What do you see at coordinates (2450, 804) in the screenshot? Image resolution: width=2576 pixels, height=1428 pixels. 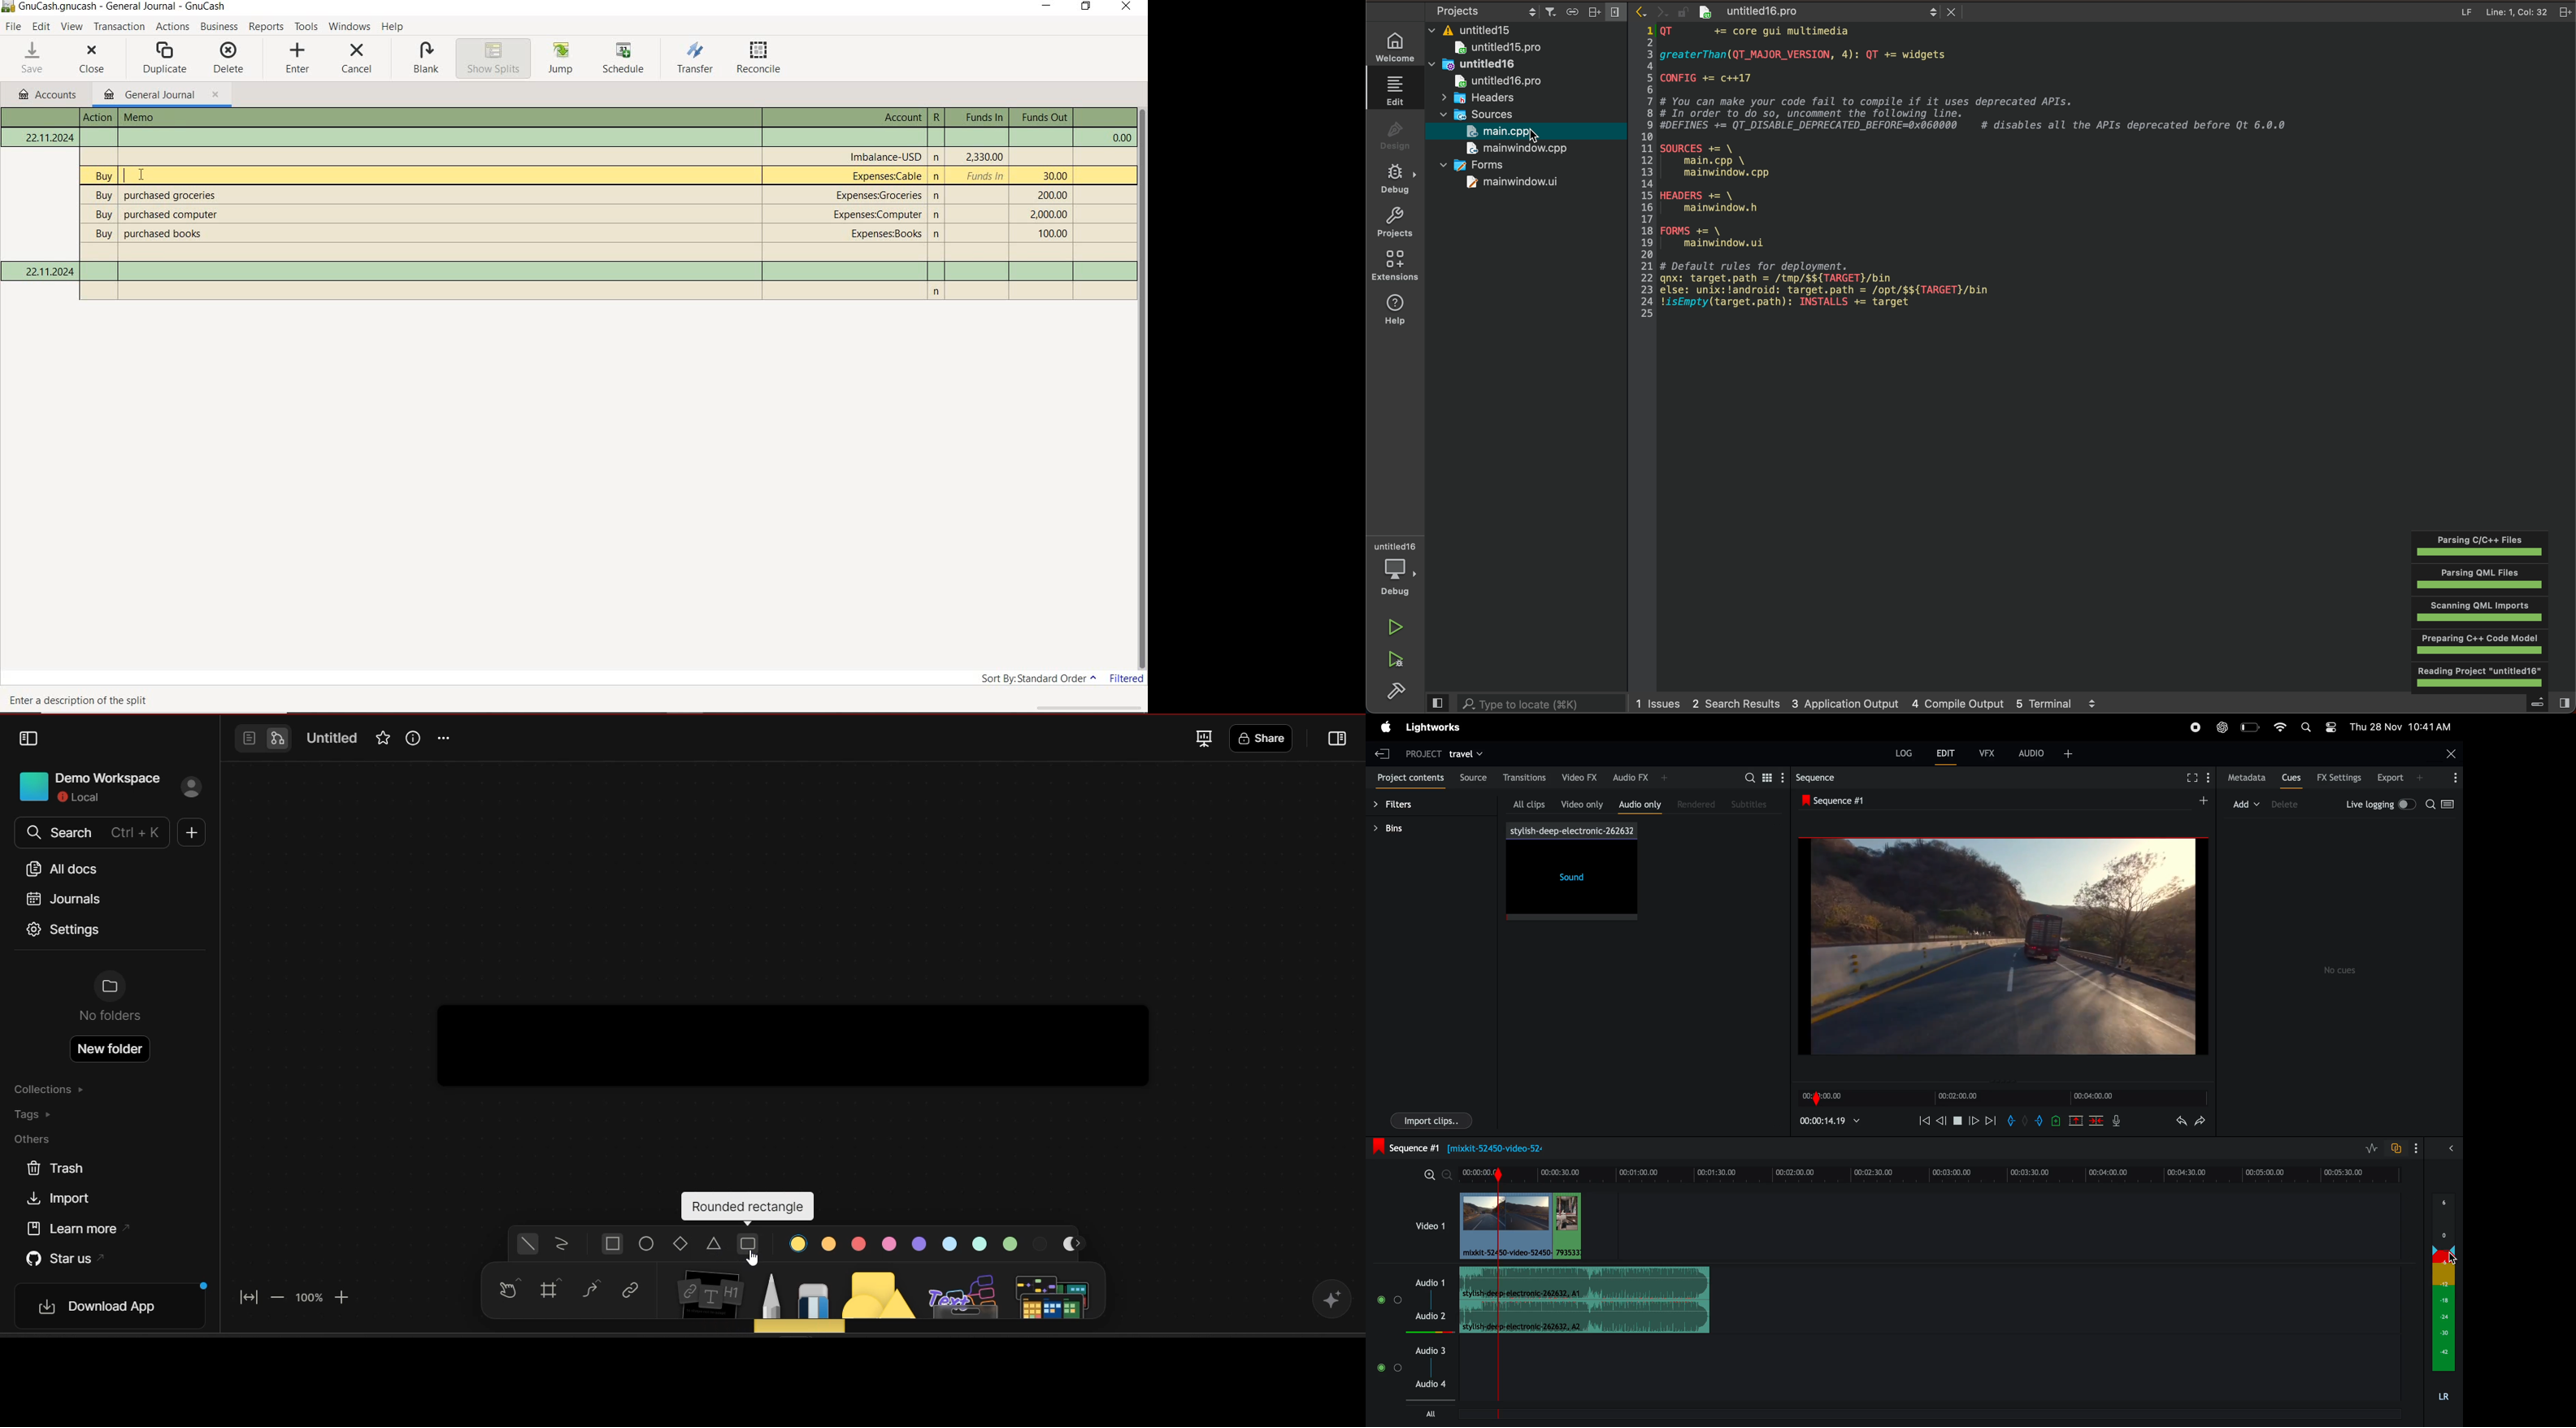 I see `toggle between log viewer` at bounding box center [2450, 804].